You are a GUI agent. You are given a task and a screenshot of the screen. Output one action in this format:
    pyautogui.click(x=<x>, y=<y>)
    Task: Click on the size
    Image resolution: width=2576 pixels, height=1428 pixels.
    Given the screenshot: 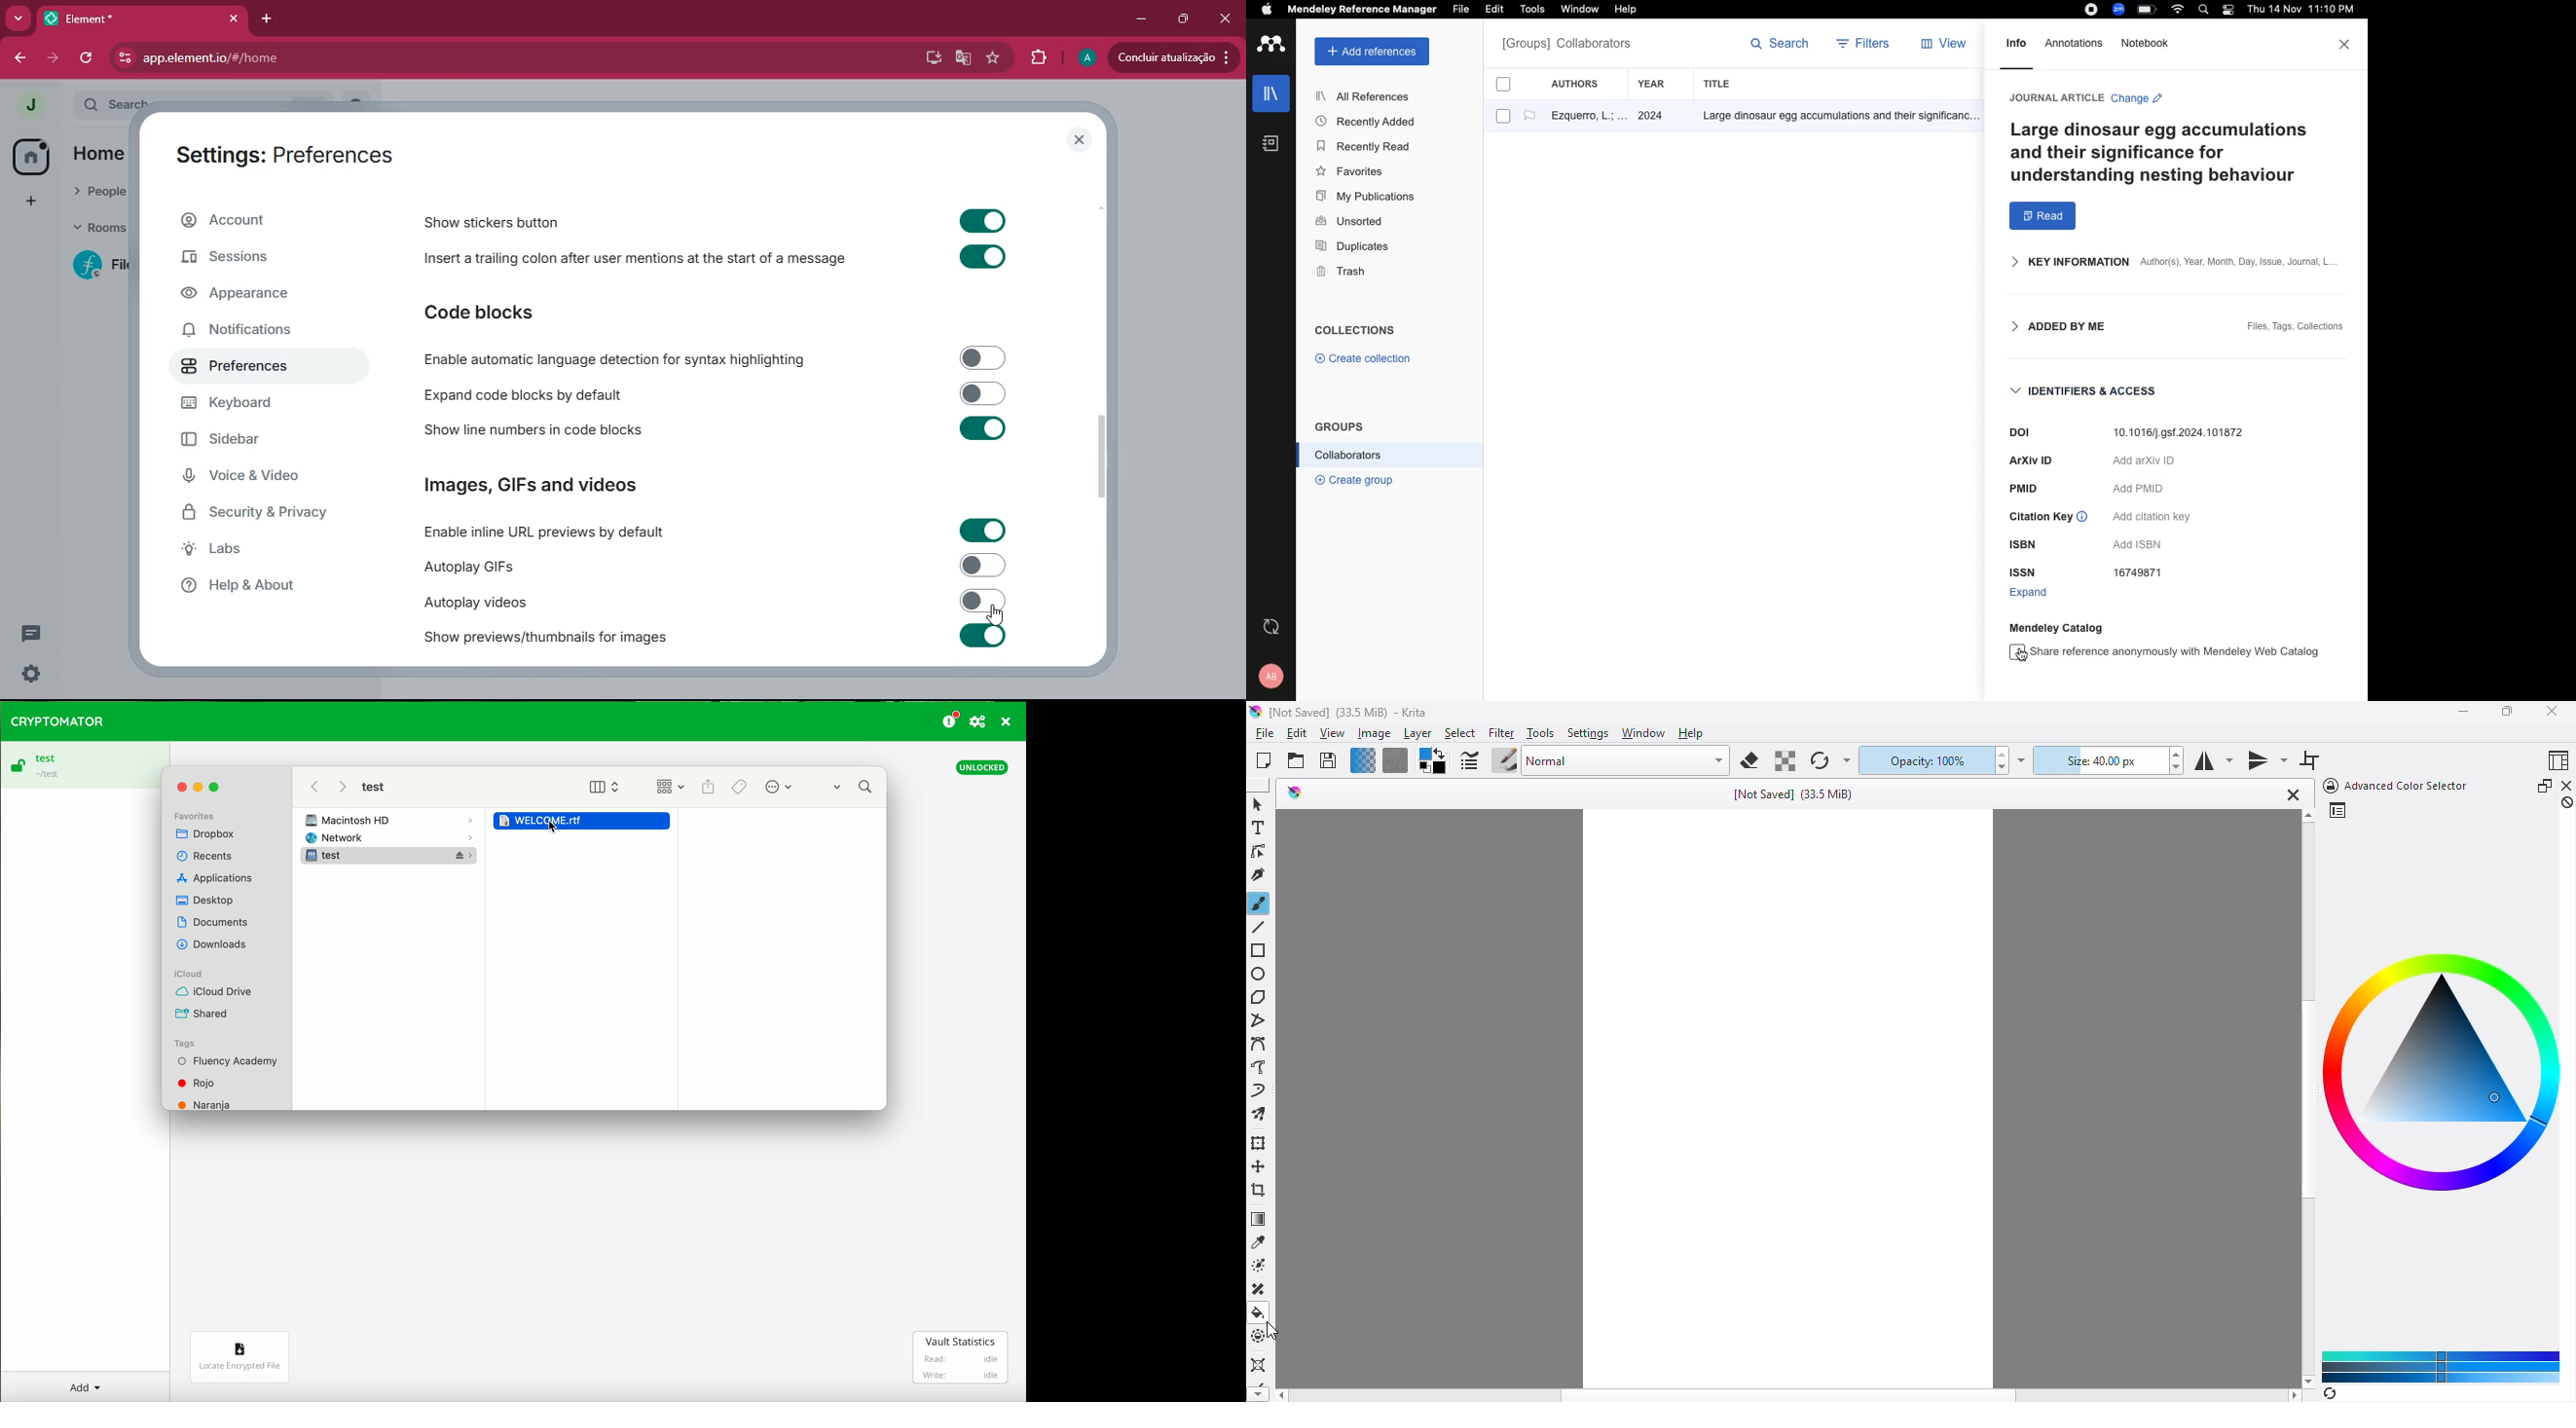 What is the action you would take?
    pyautogui.click(x=2098, y=760)
    